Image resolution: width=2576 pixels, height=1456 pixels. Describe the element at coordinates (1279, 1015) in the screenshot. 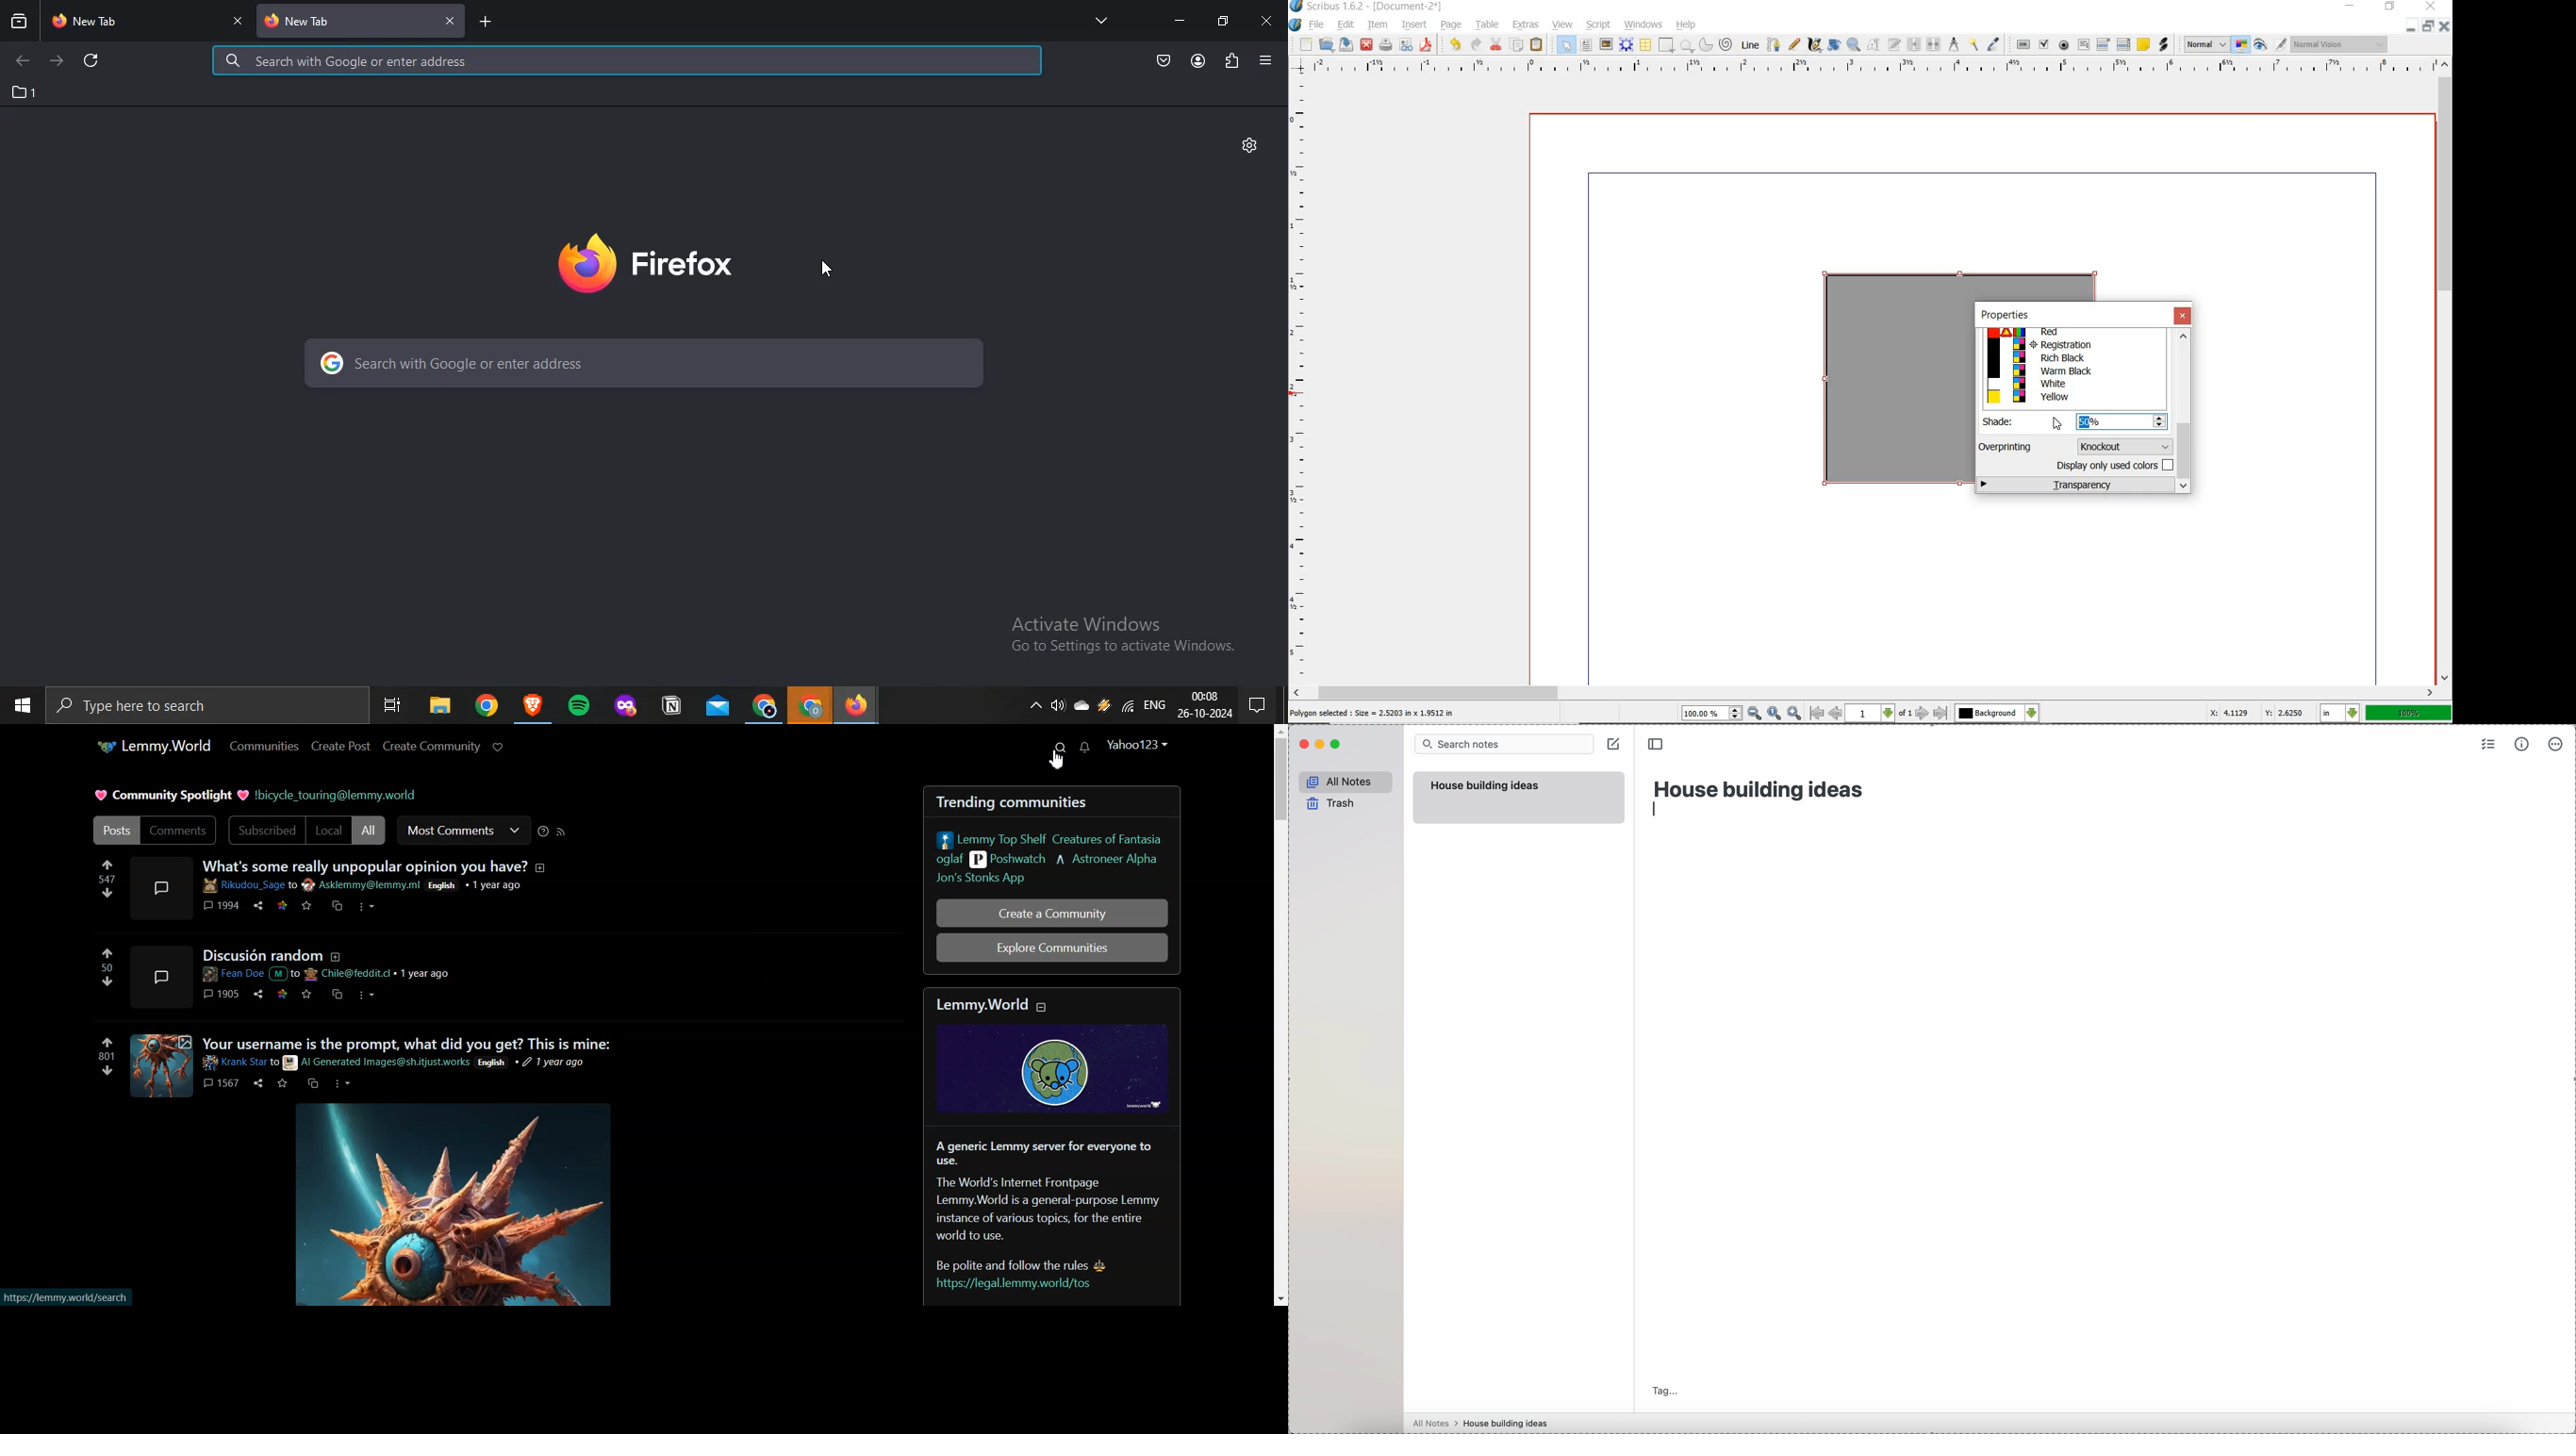

I see `Vertical scroll bar` at that location.